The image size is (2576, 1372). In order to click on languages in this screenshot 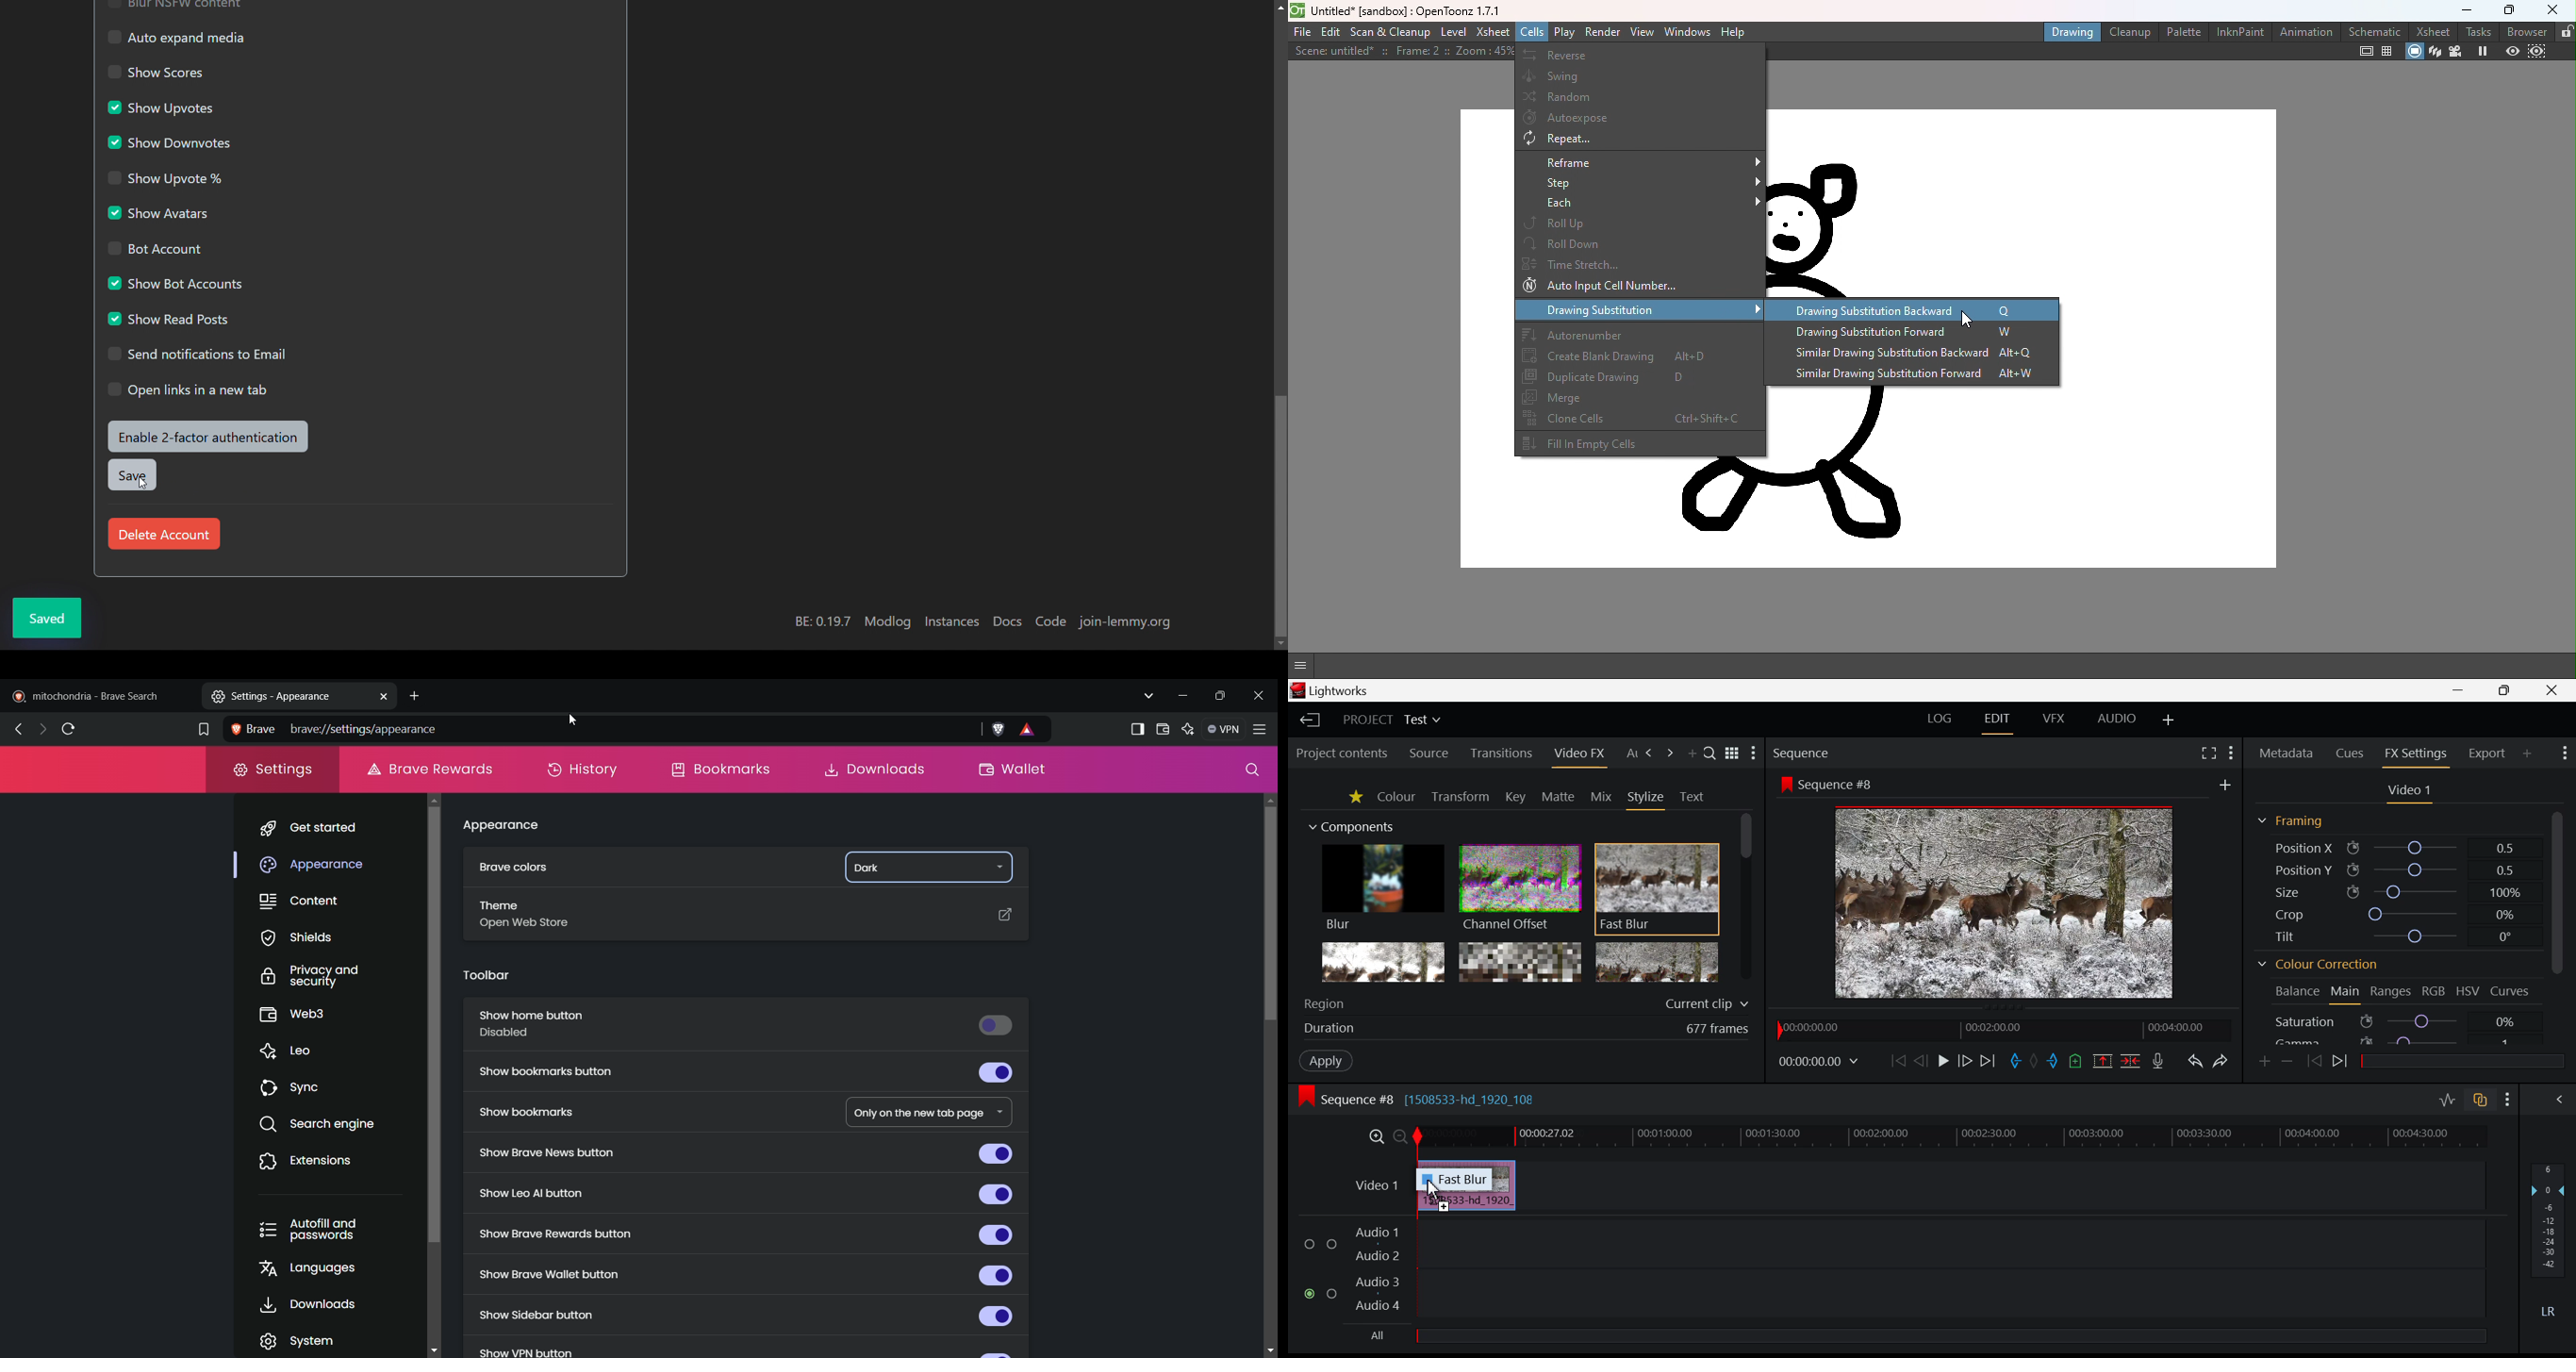, I will do `click(317, 1271)`.